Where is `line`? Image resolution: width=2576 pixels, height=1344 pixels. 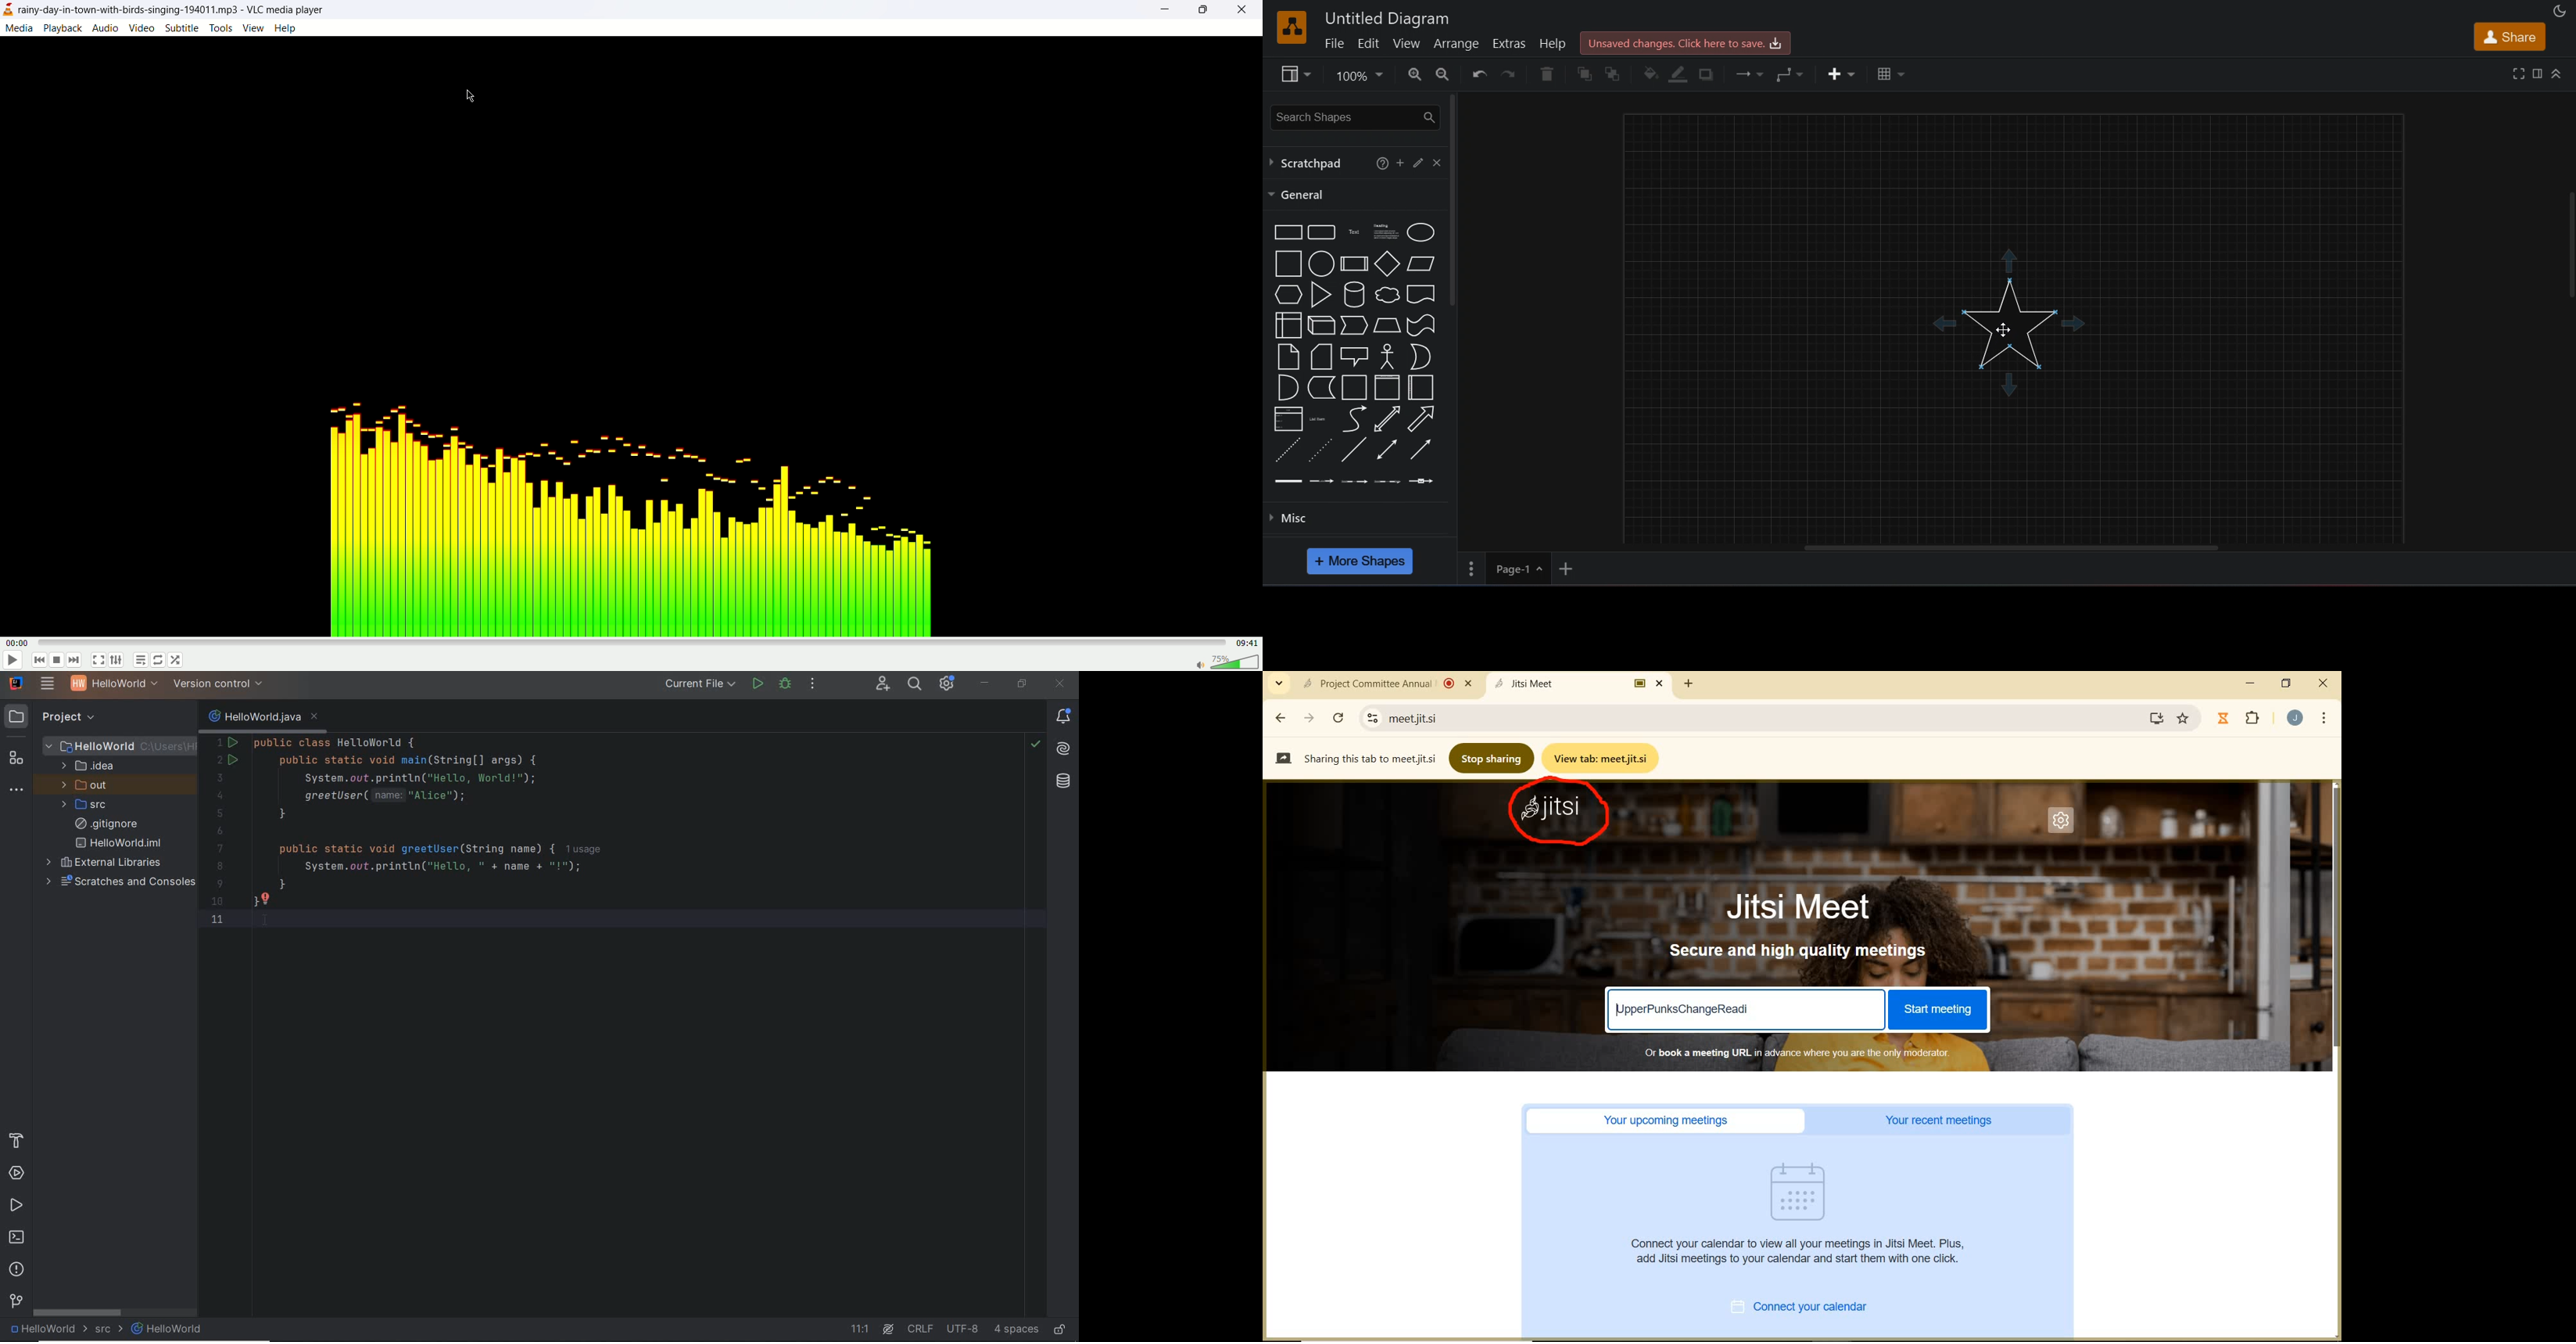 line is located at coordinates (1355, 450).